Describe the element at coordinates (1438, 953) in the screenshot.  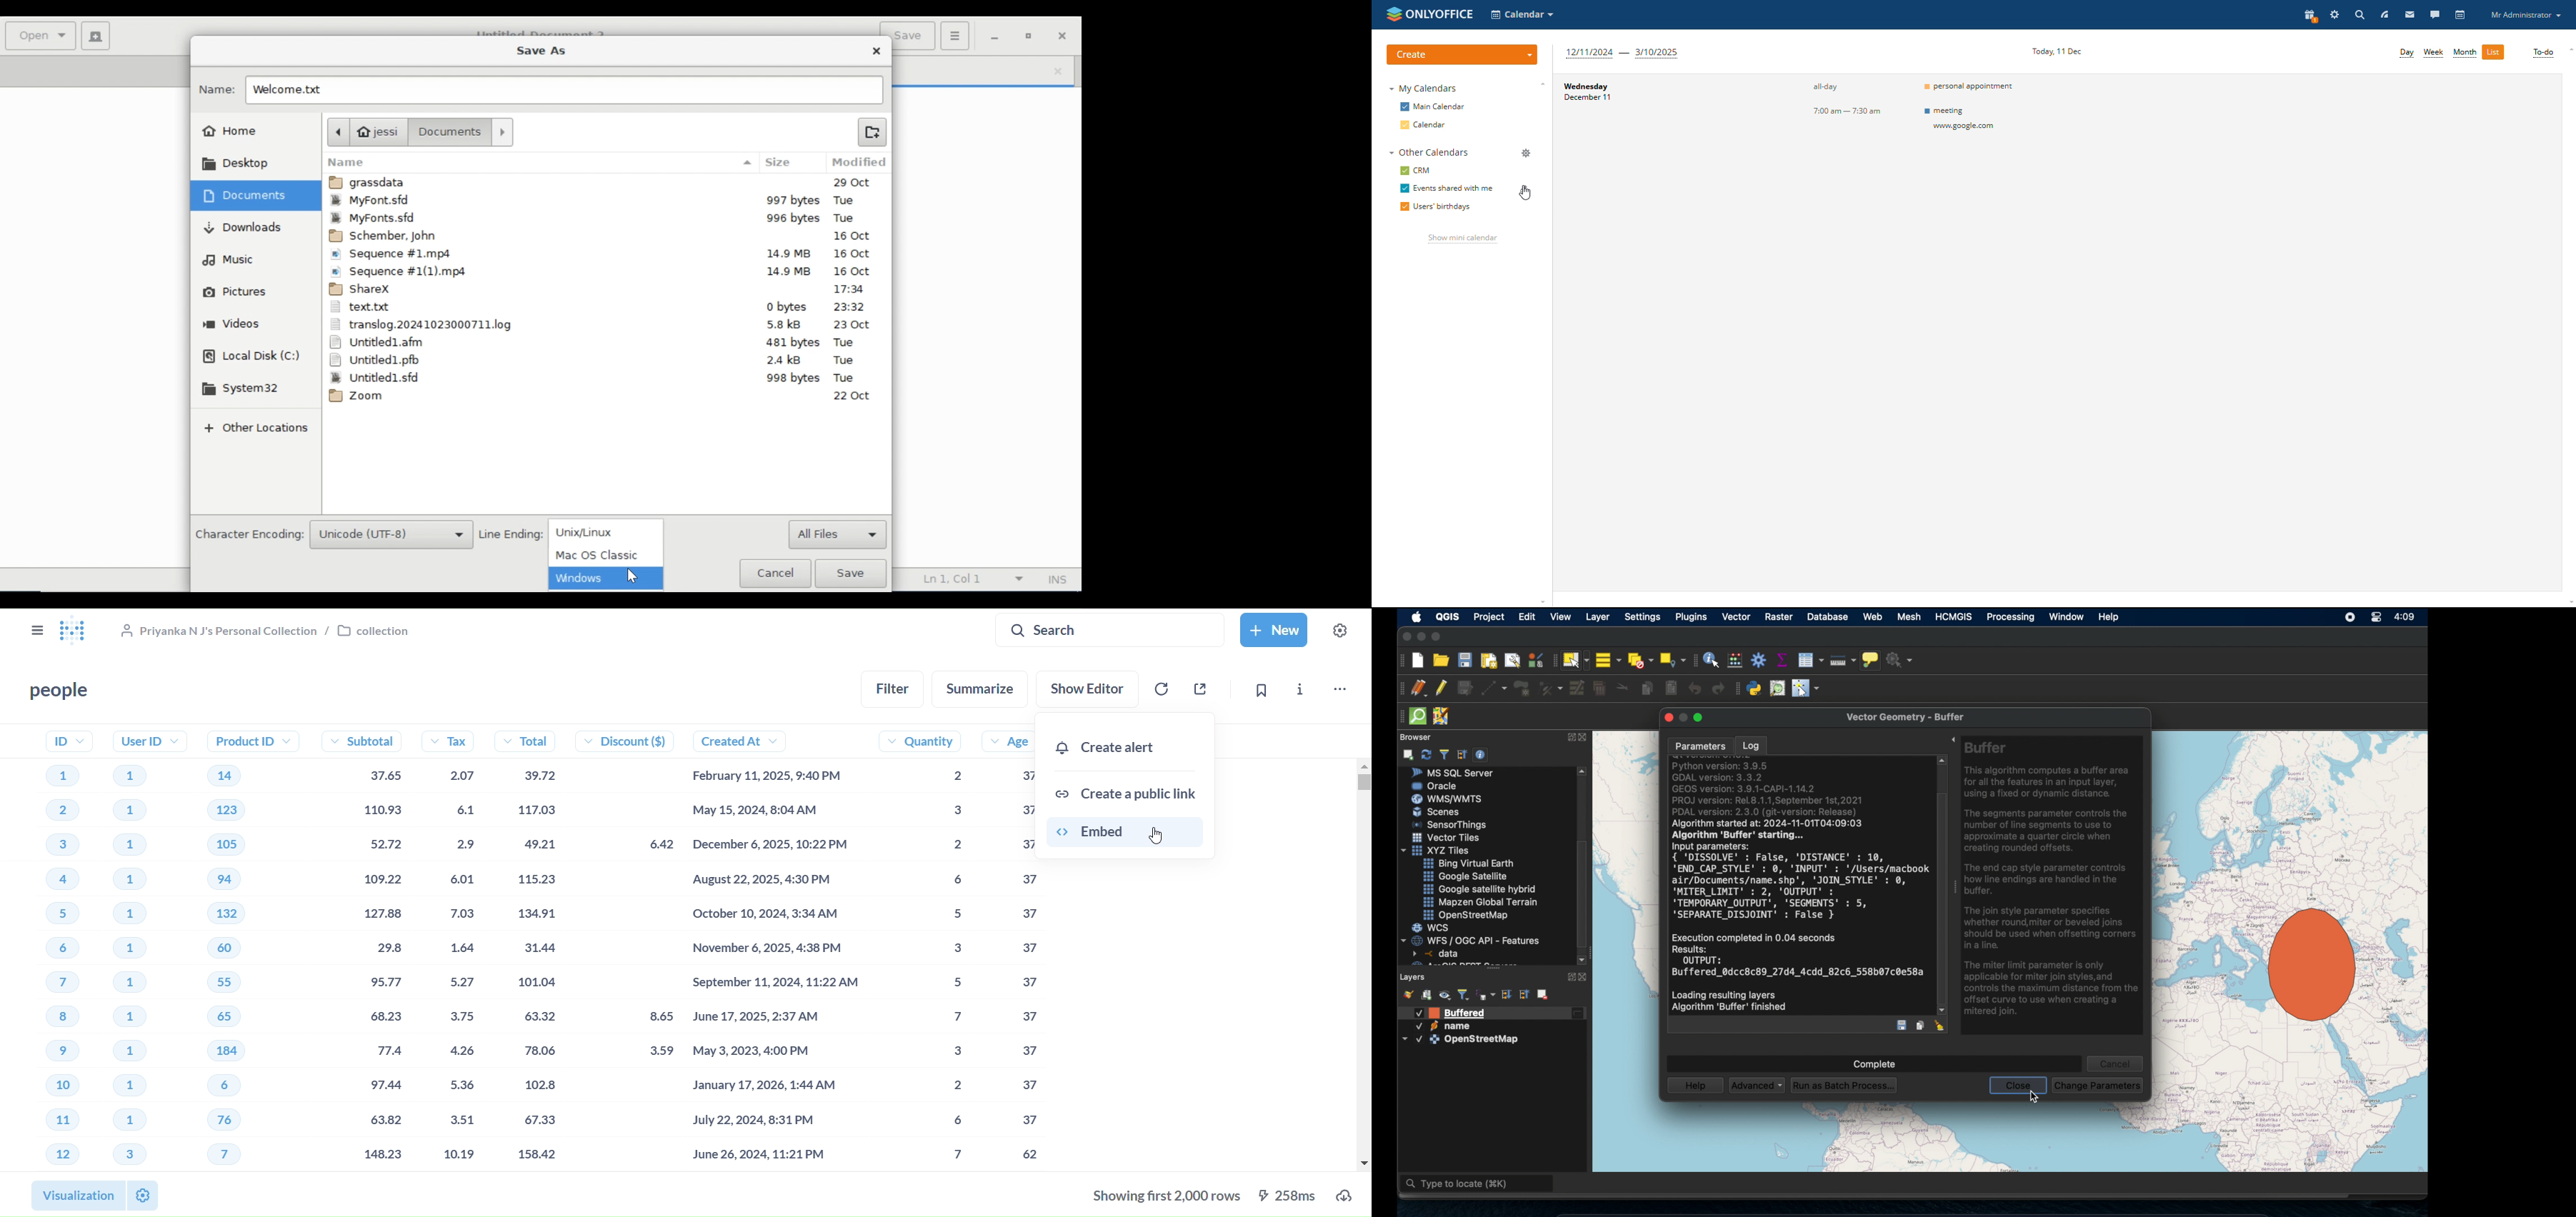
I see `data` at that location.